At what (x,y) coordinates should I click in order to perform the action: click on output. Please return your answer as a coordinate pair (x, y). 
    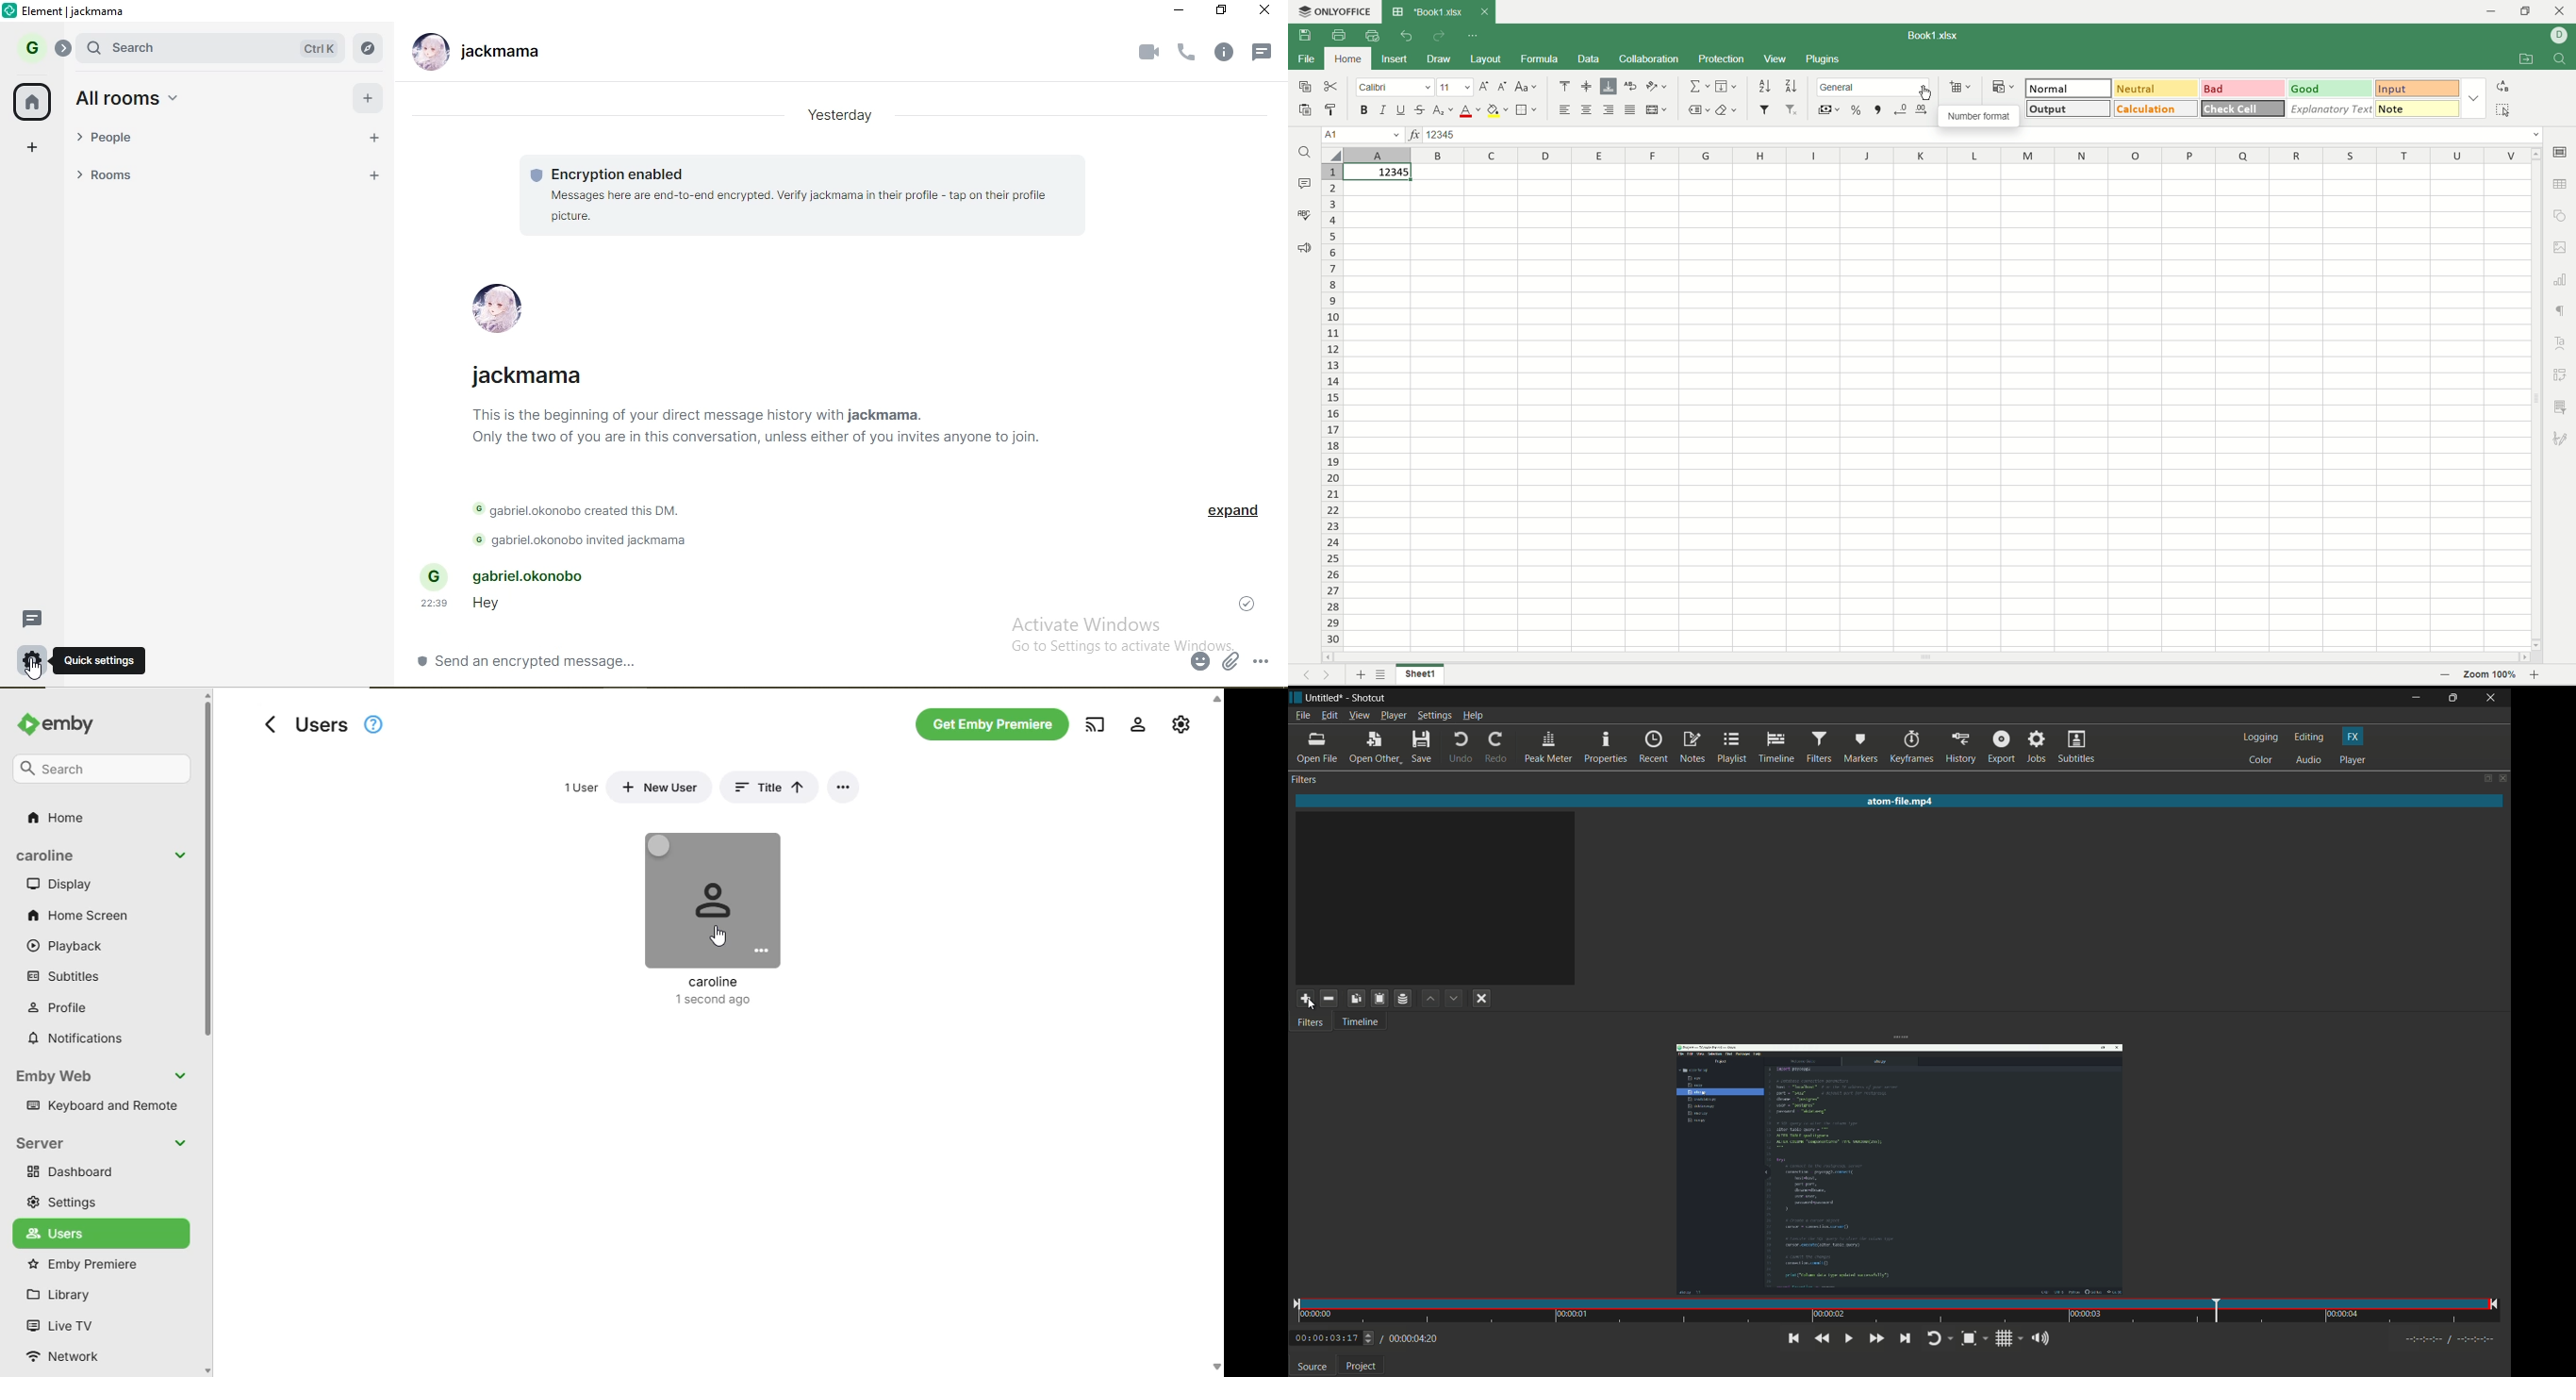
    Looking at the image, I should click on (2067, 108).